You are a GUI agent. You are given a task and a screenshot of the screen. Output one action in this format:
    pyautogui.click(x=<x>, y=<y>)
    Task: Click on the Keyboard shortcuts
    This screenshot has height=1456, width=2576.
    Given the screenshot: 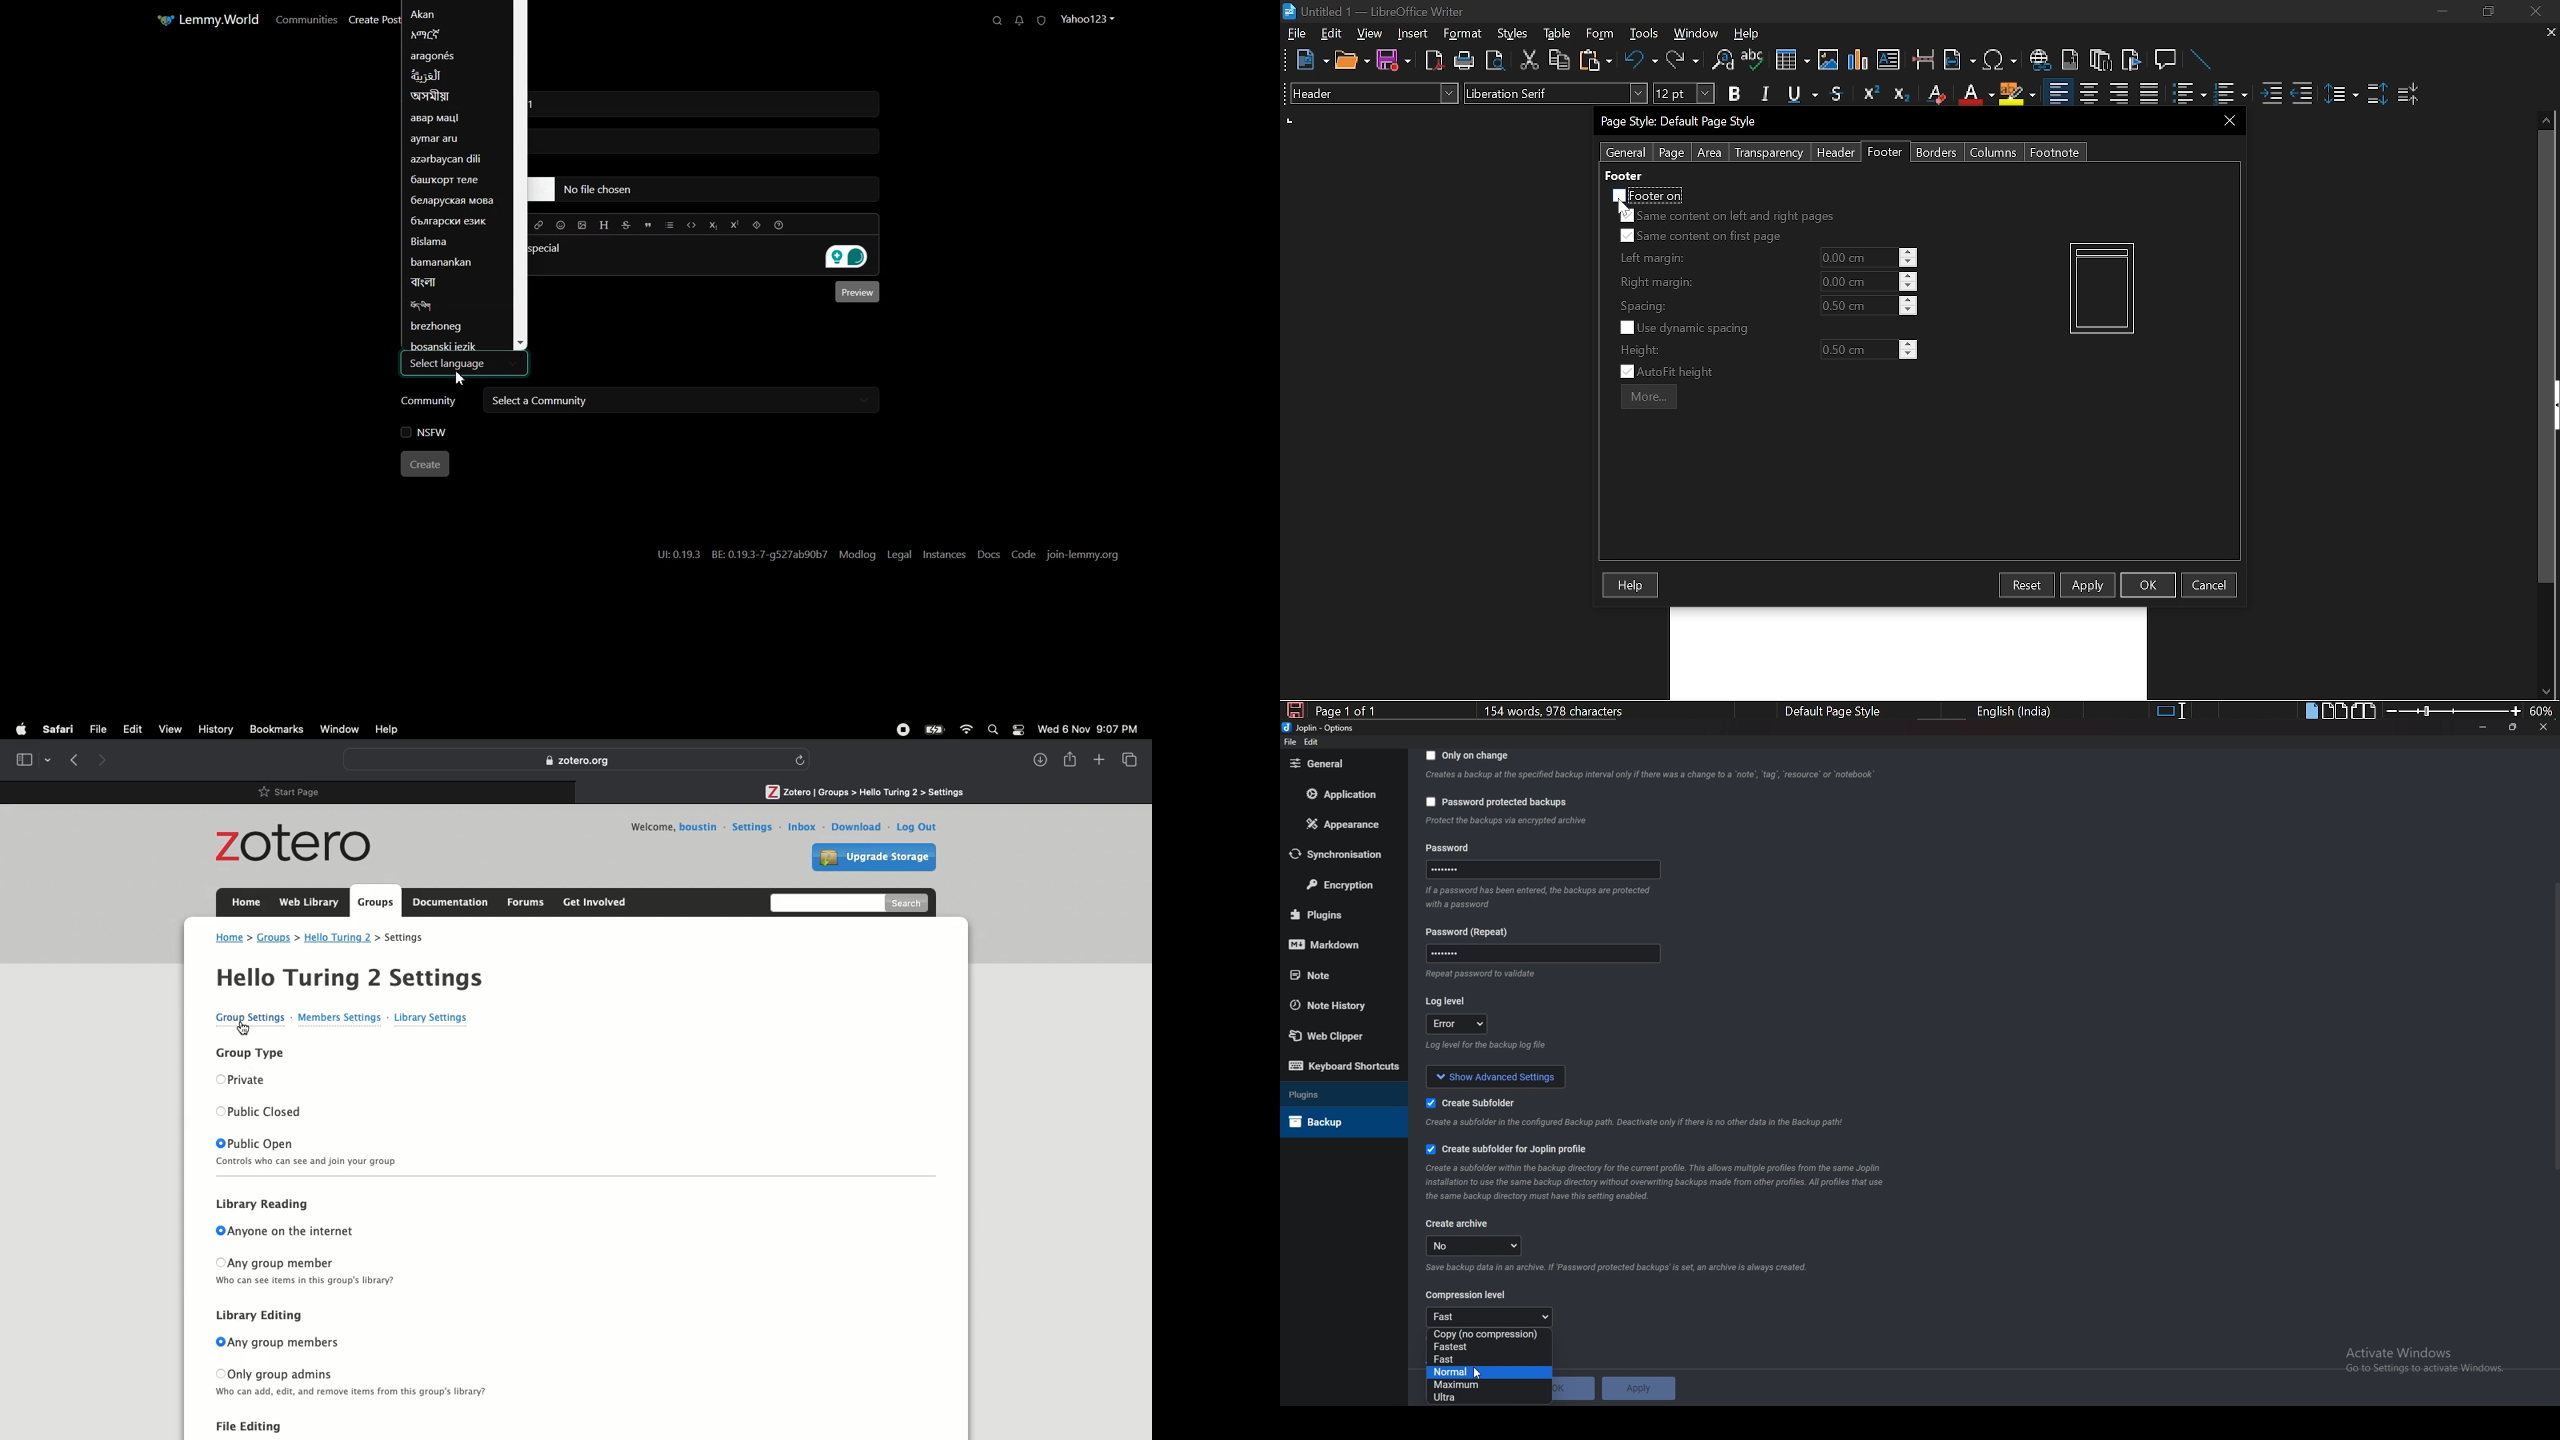 What is the action you would take?
    pyautogui.click(x=1344, y=1065)
    